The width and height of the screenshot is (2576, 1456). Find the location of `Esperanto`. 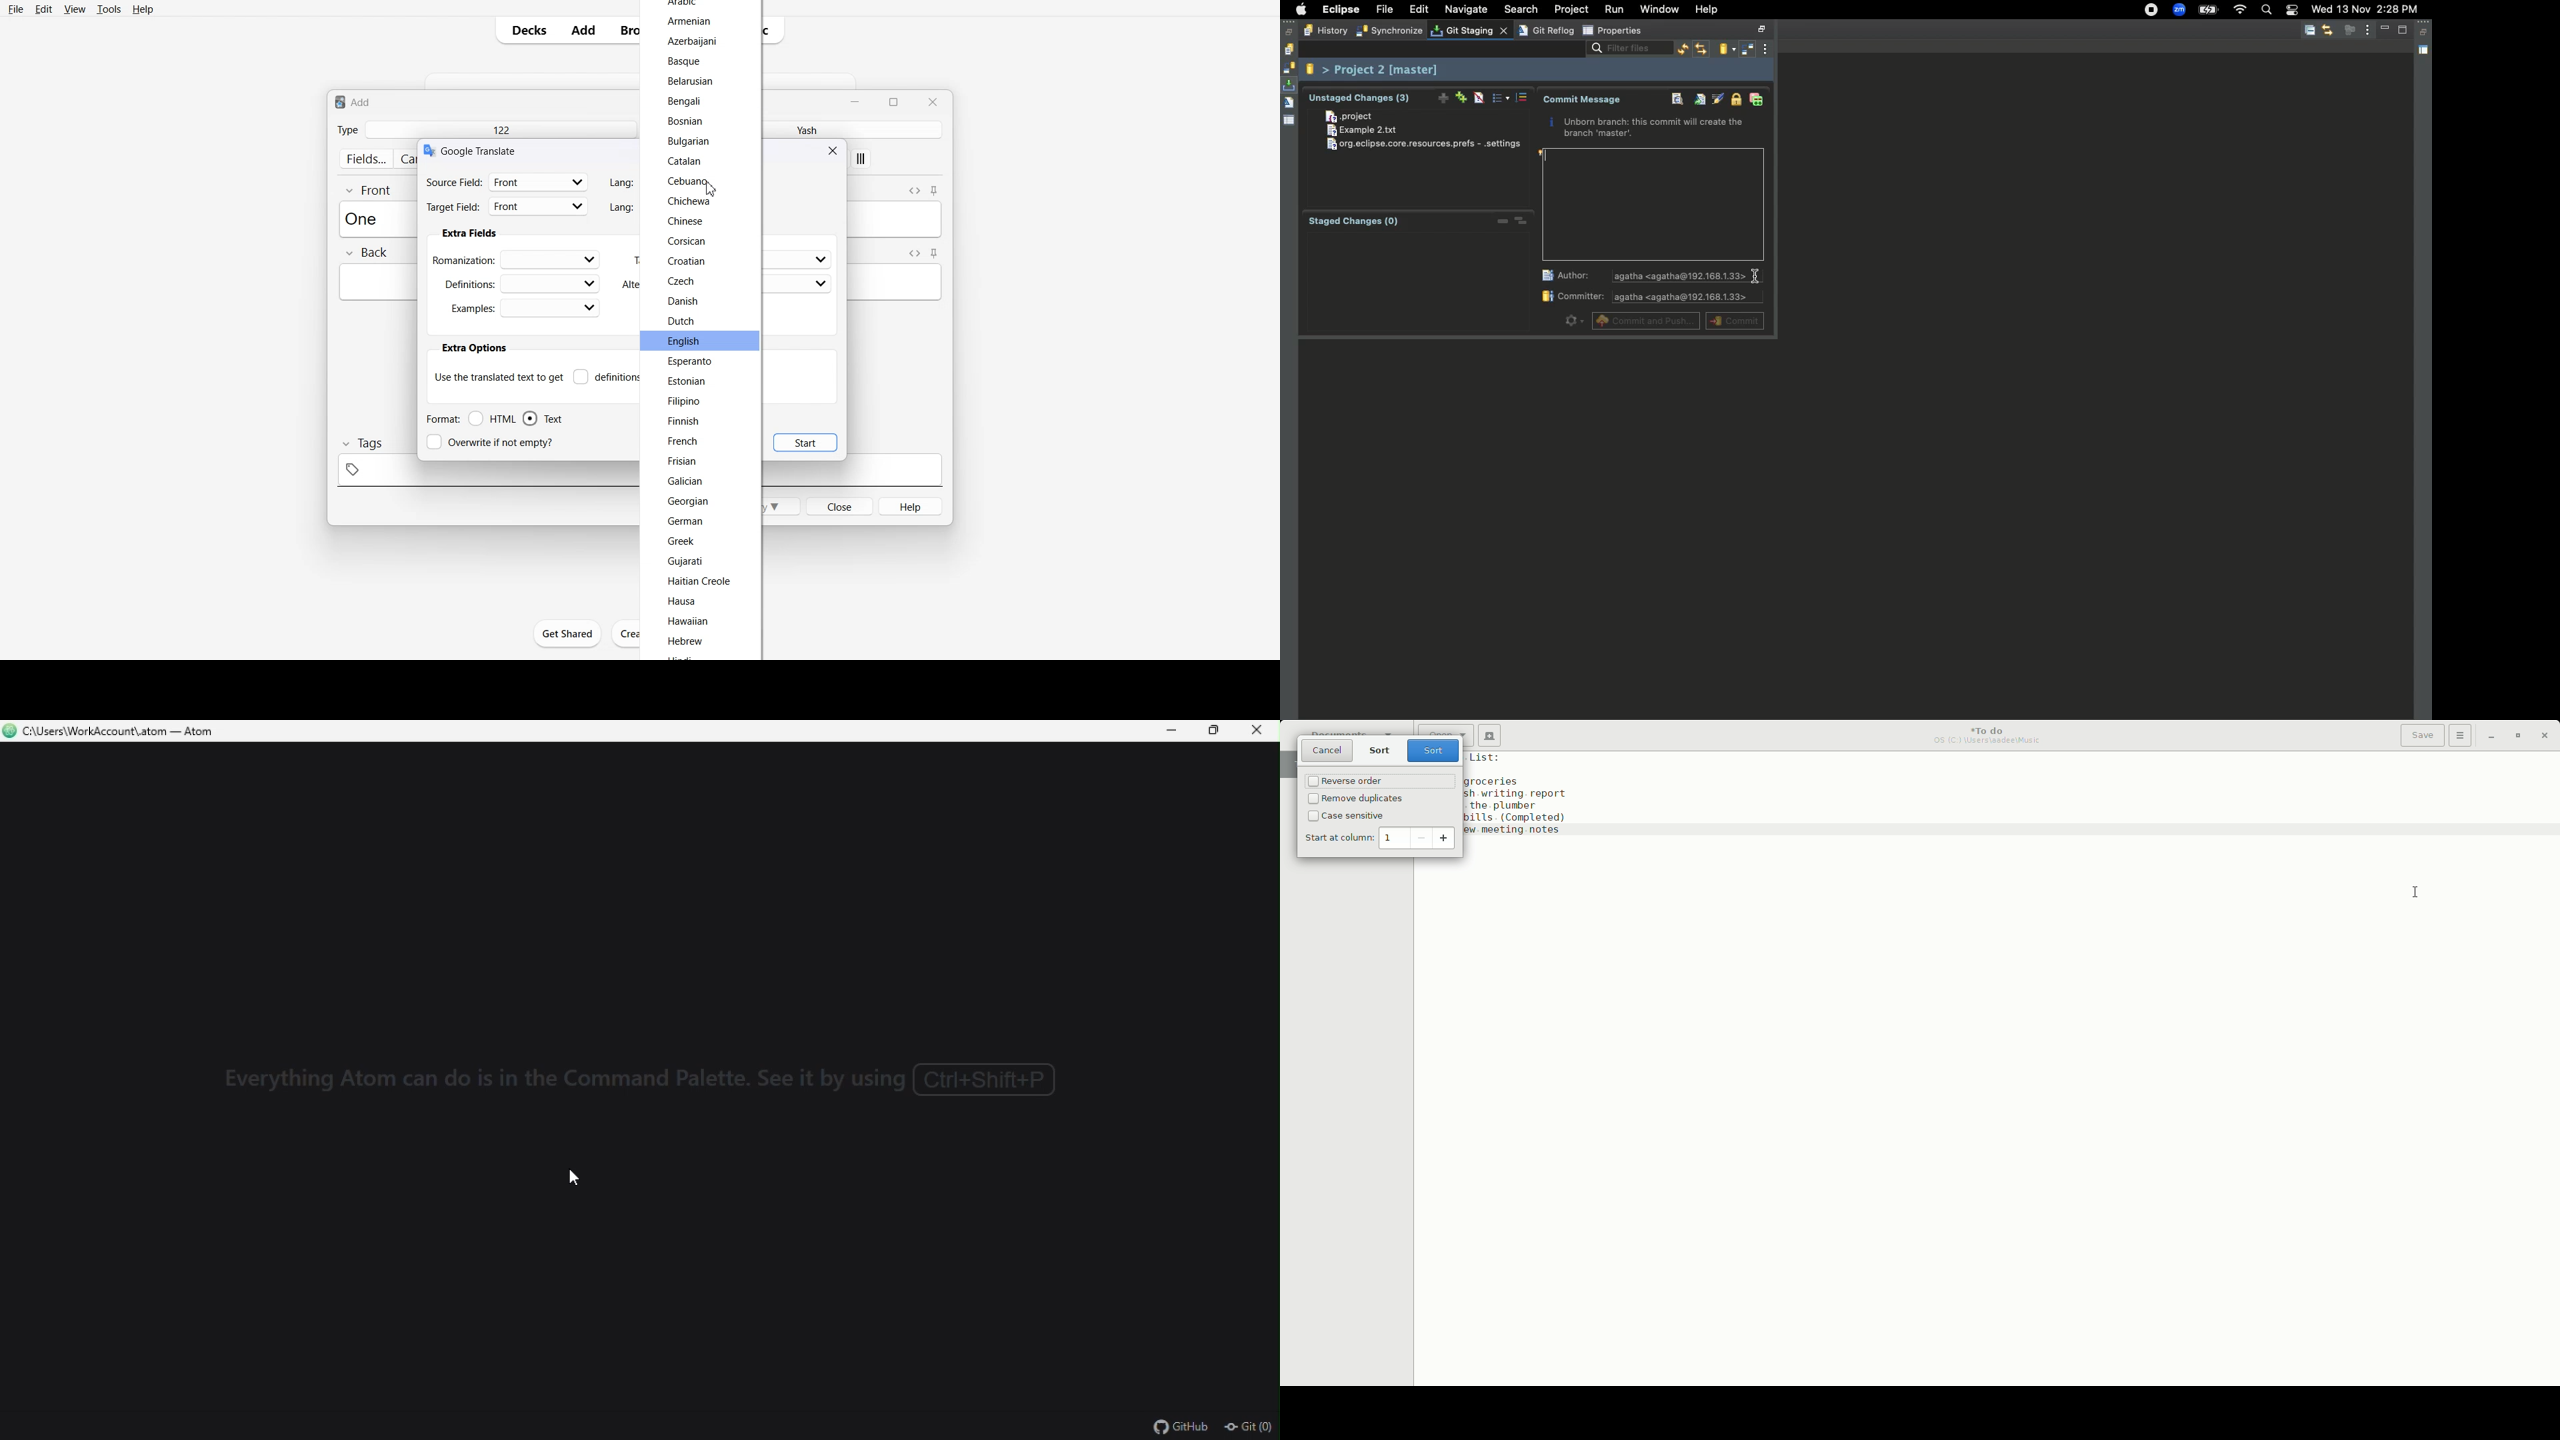

Esperanto is located at coordinates (691, 363).